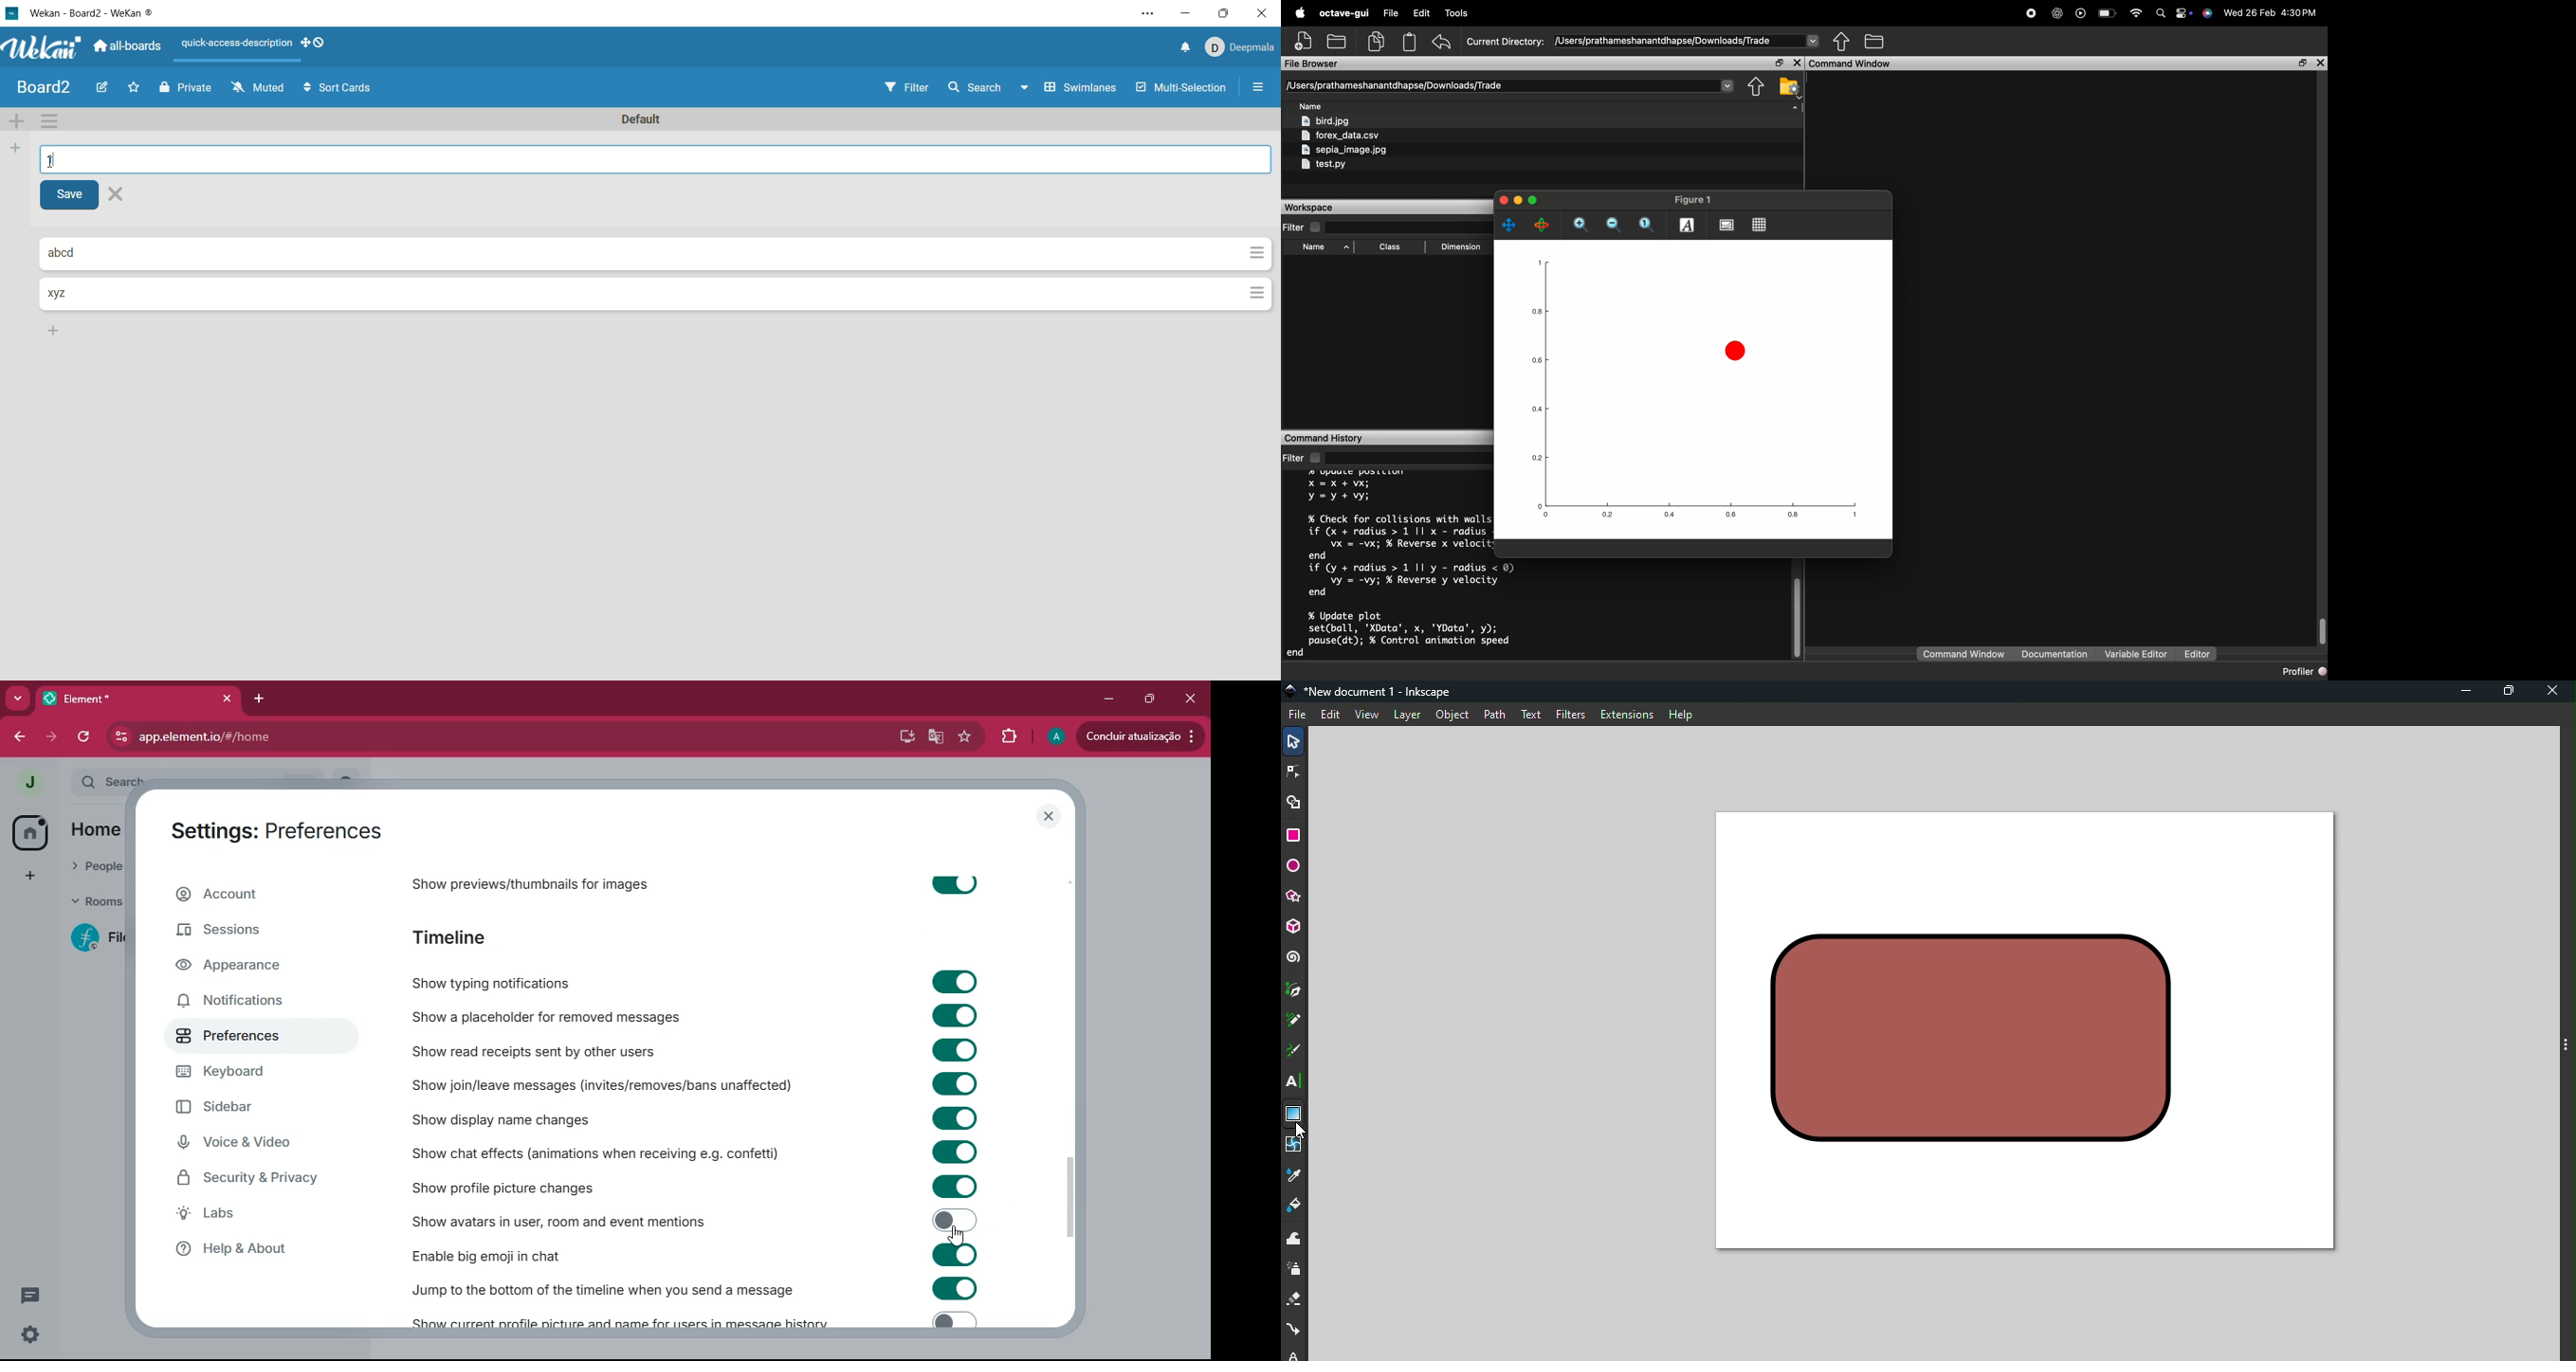 This screenshot has width=2576, height=1372. I want to click on Command Window, so click(1964, 654).